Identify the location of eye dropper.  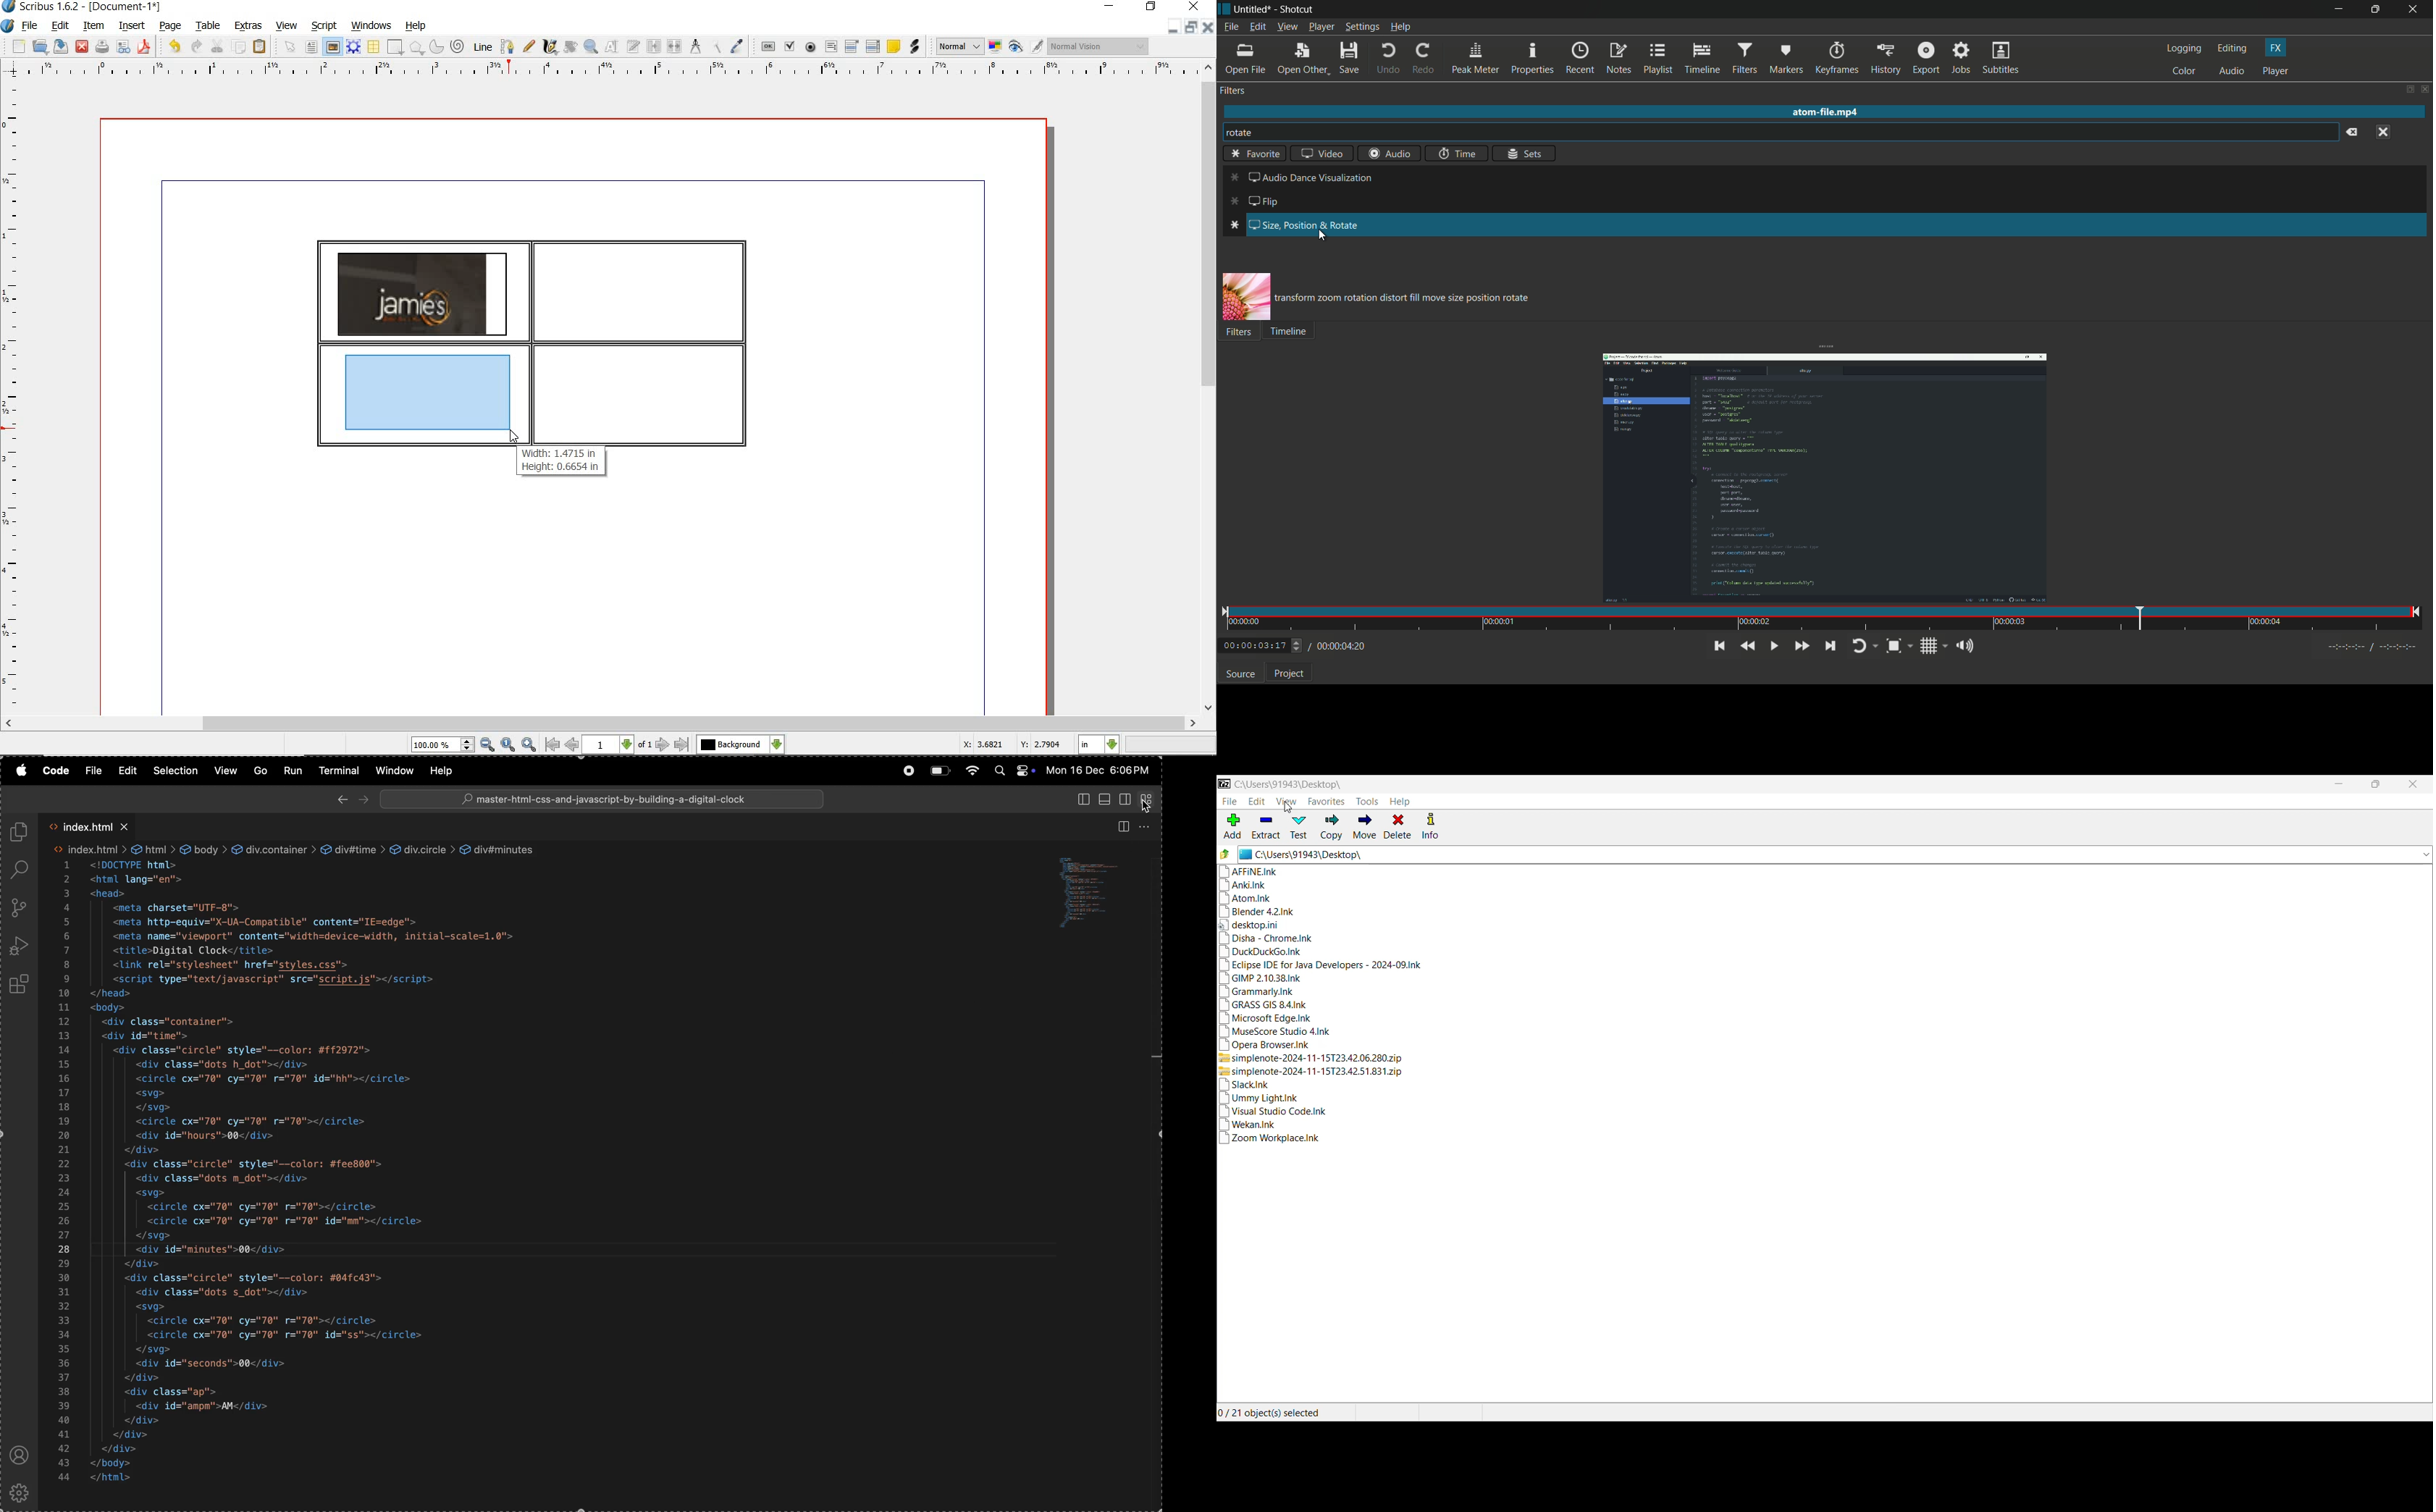
(737, 46).